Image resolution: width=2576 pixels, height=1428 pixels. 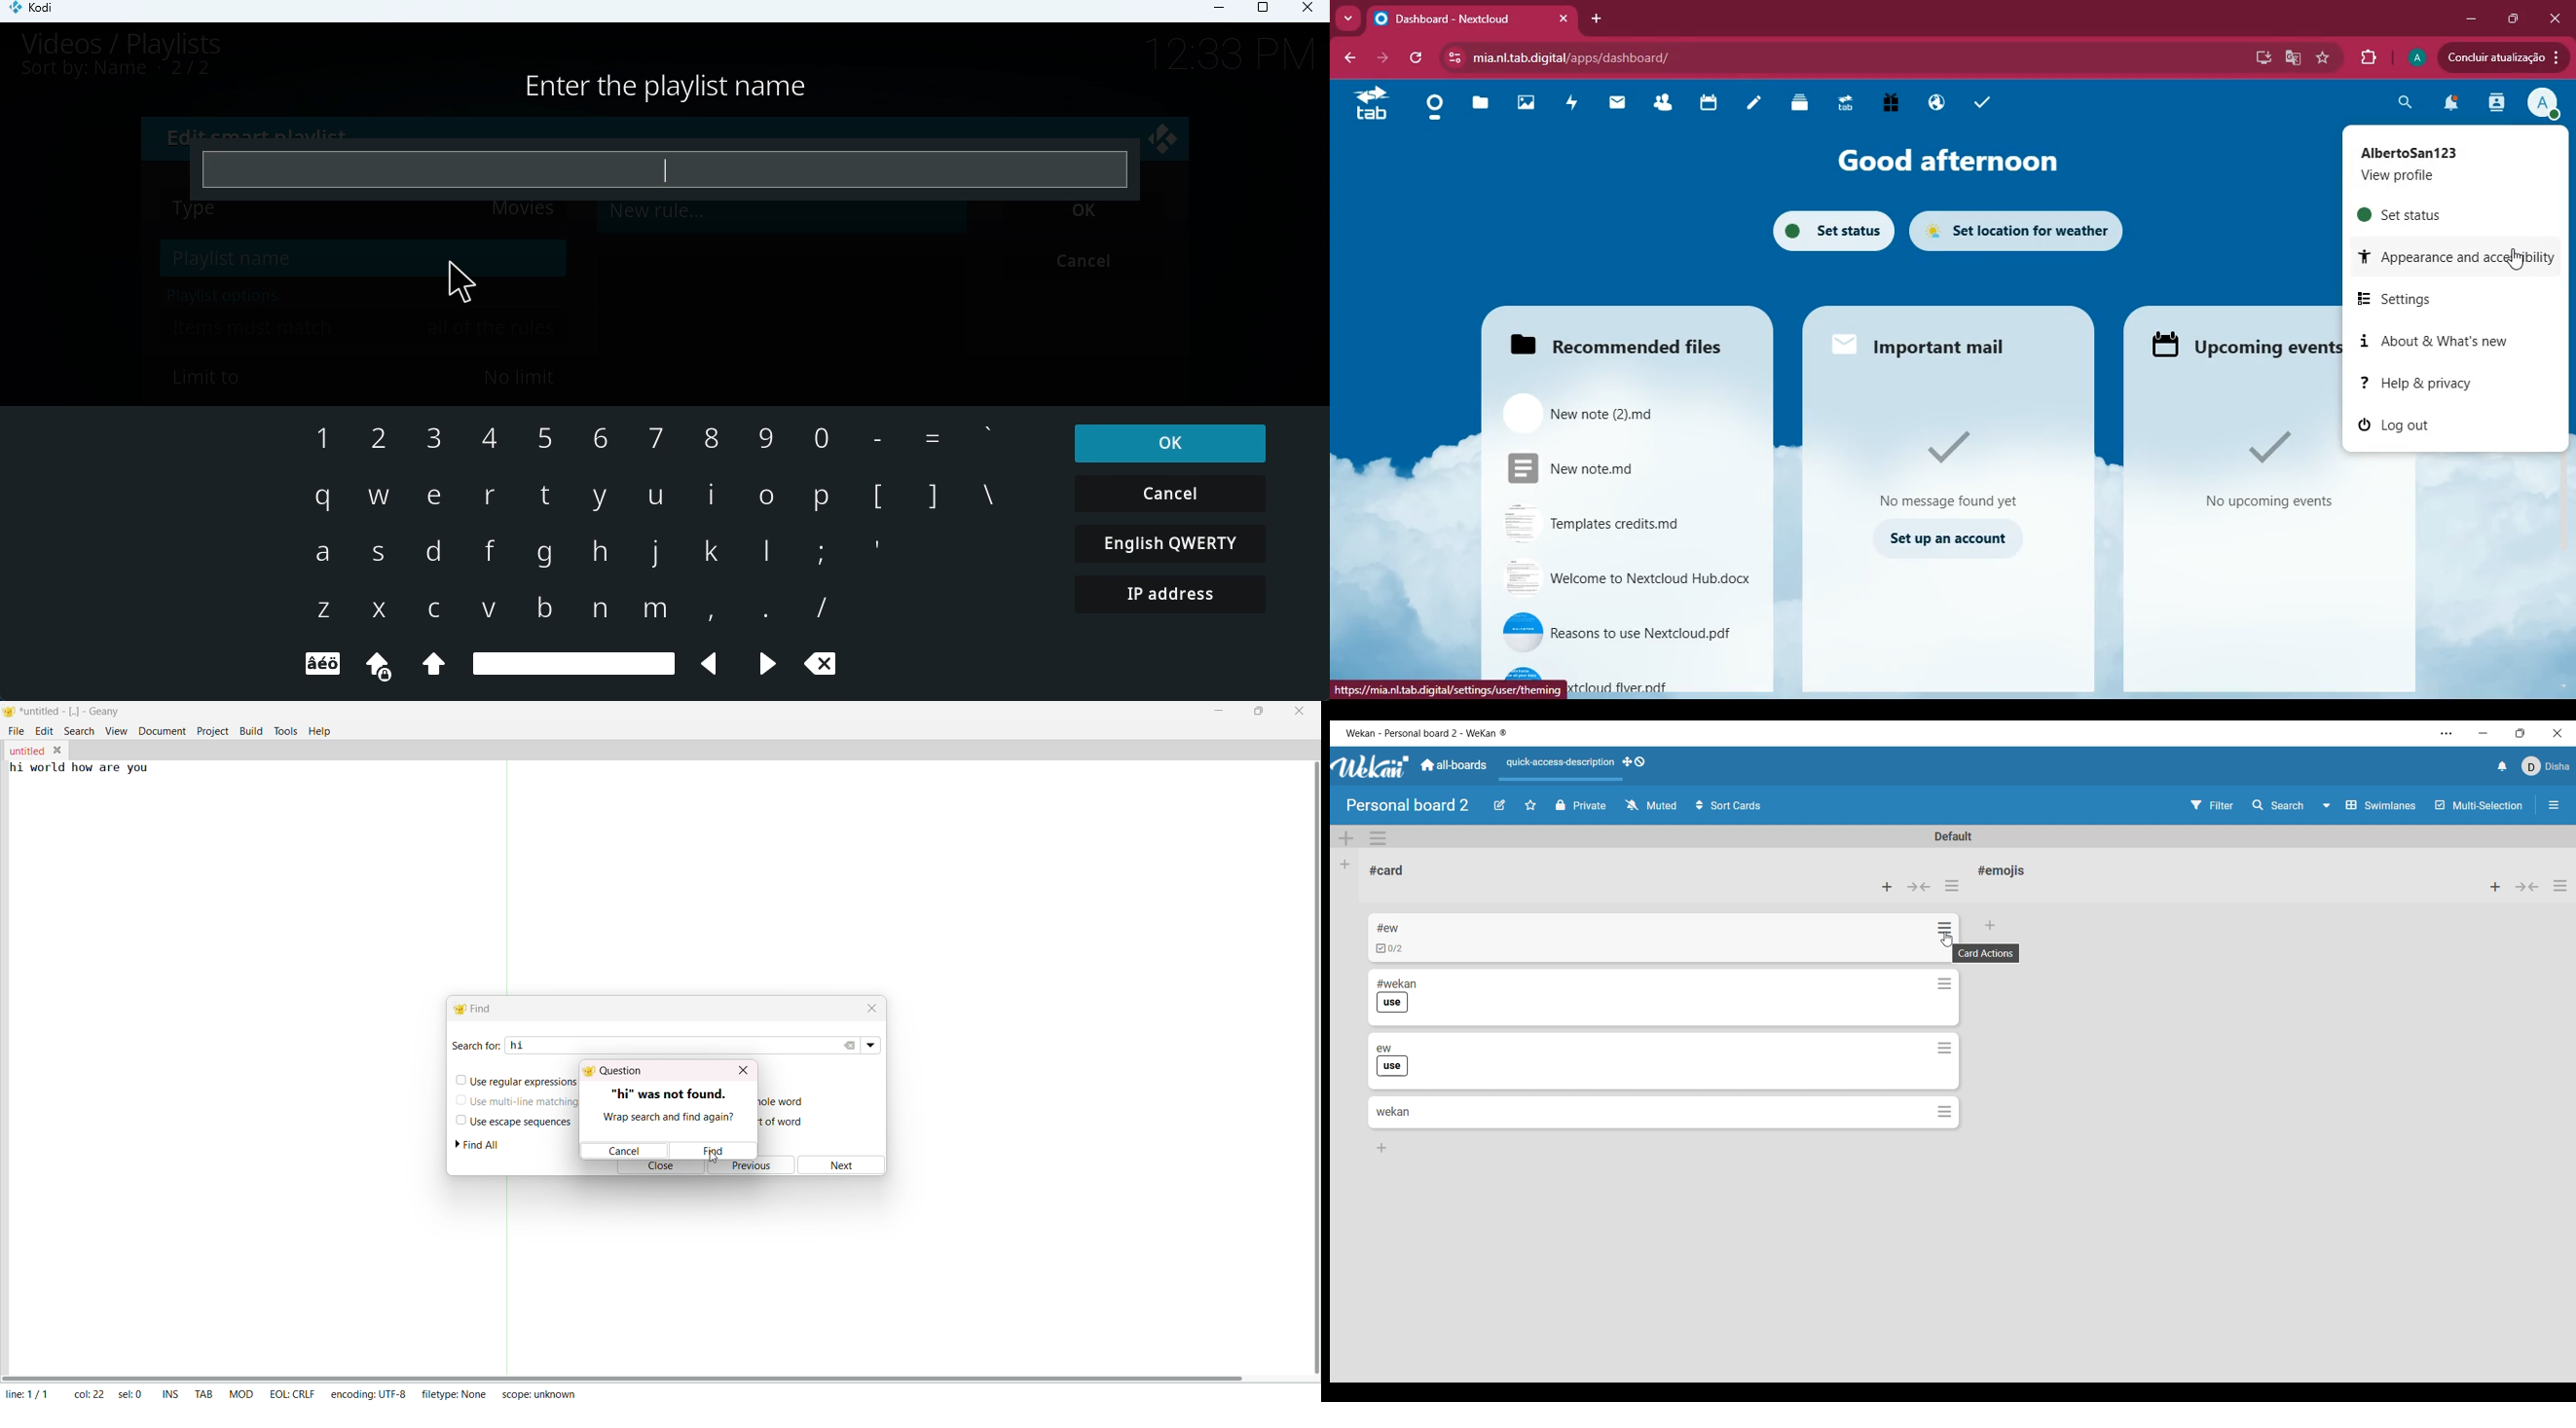 I want to click on Close, so click(x=1310, y=12).